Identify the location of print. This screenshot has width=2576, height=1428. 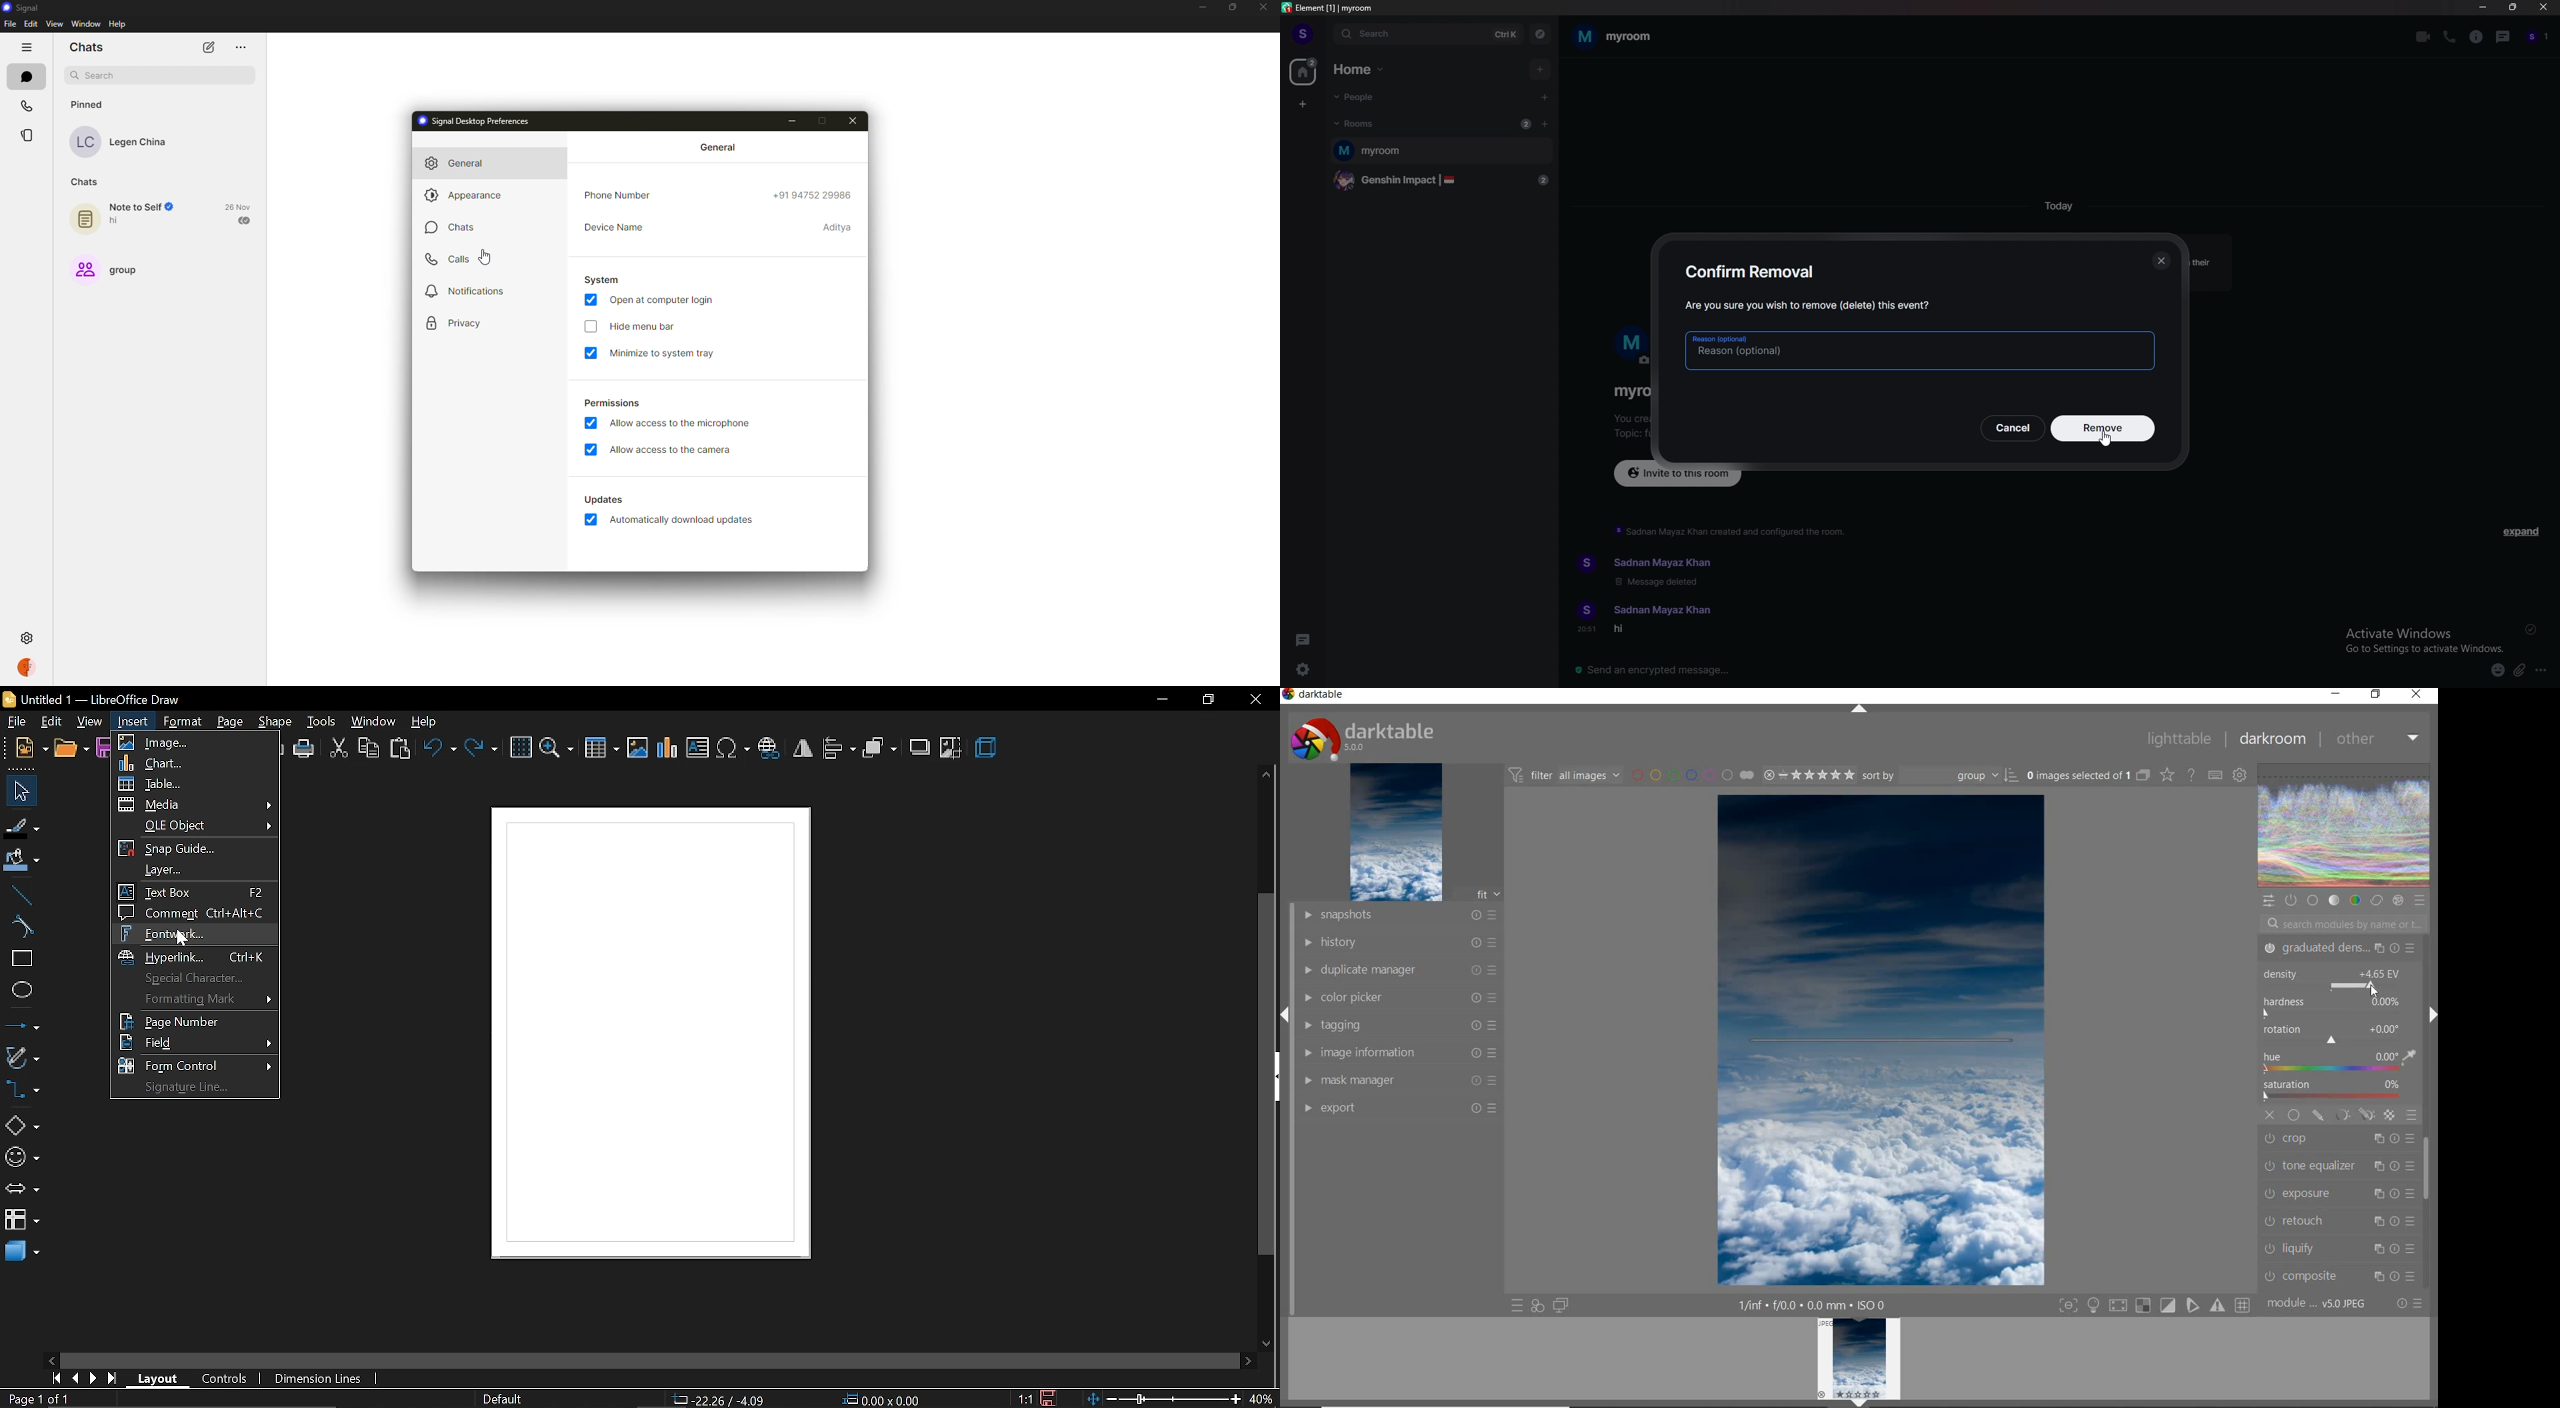
(304, 748).